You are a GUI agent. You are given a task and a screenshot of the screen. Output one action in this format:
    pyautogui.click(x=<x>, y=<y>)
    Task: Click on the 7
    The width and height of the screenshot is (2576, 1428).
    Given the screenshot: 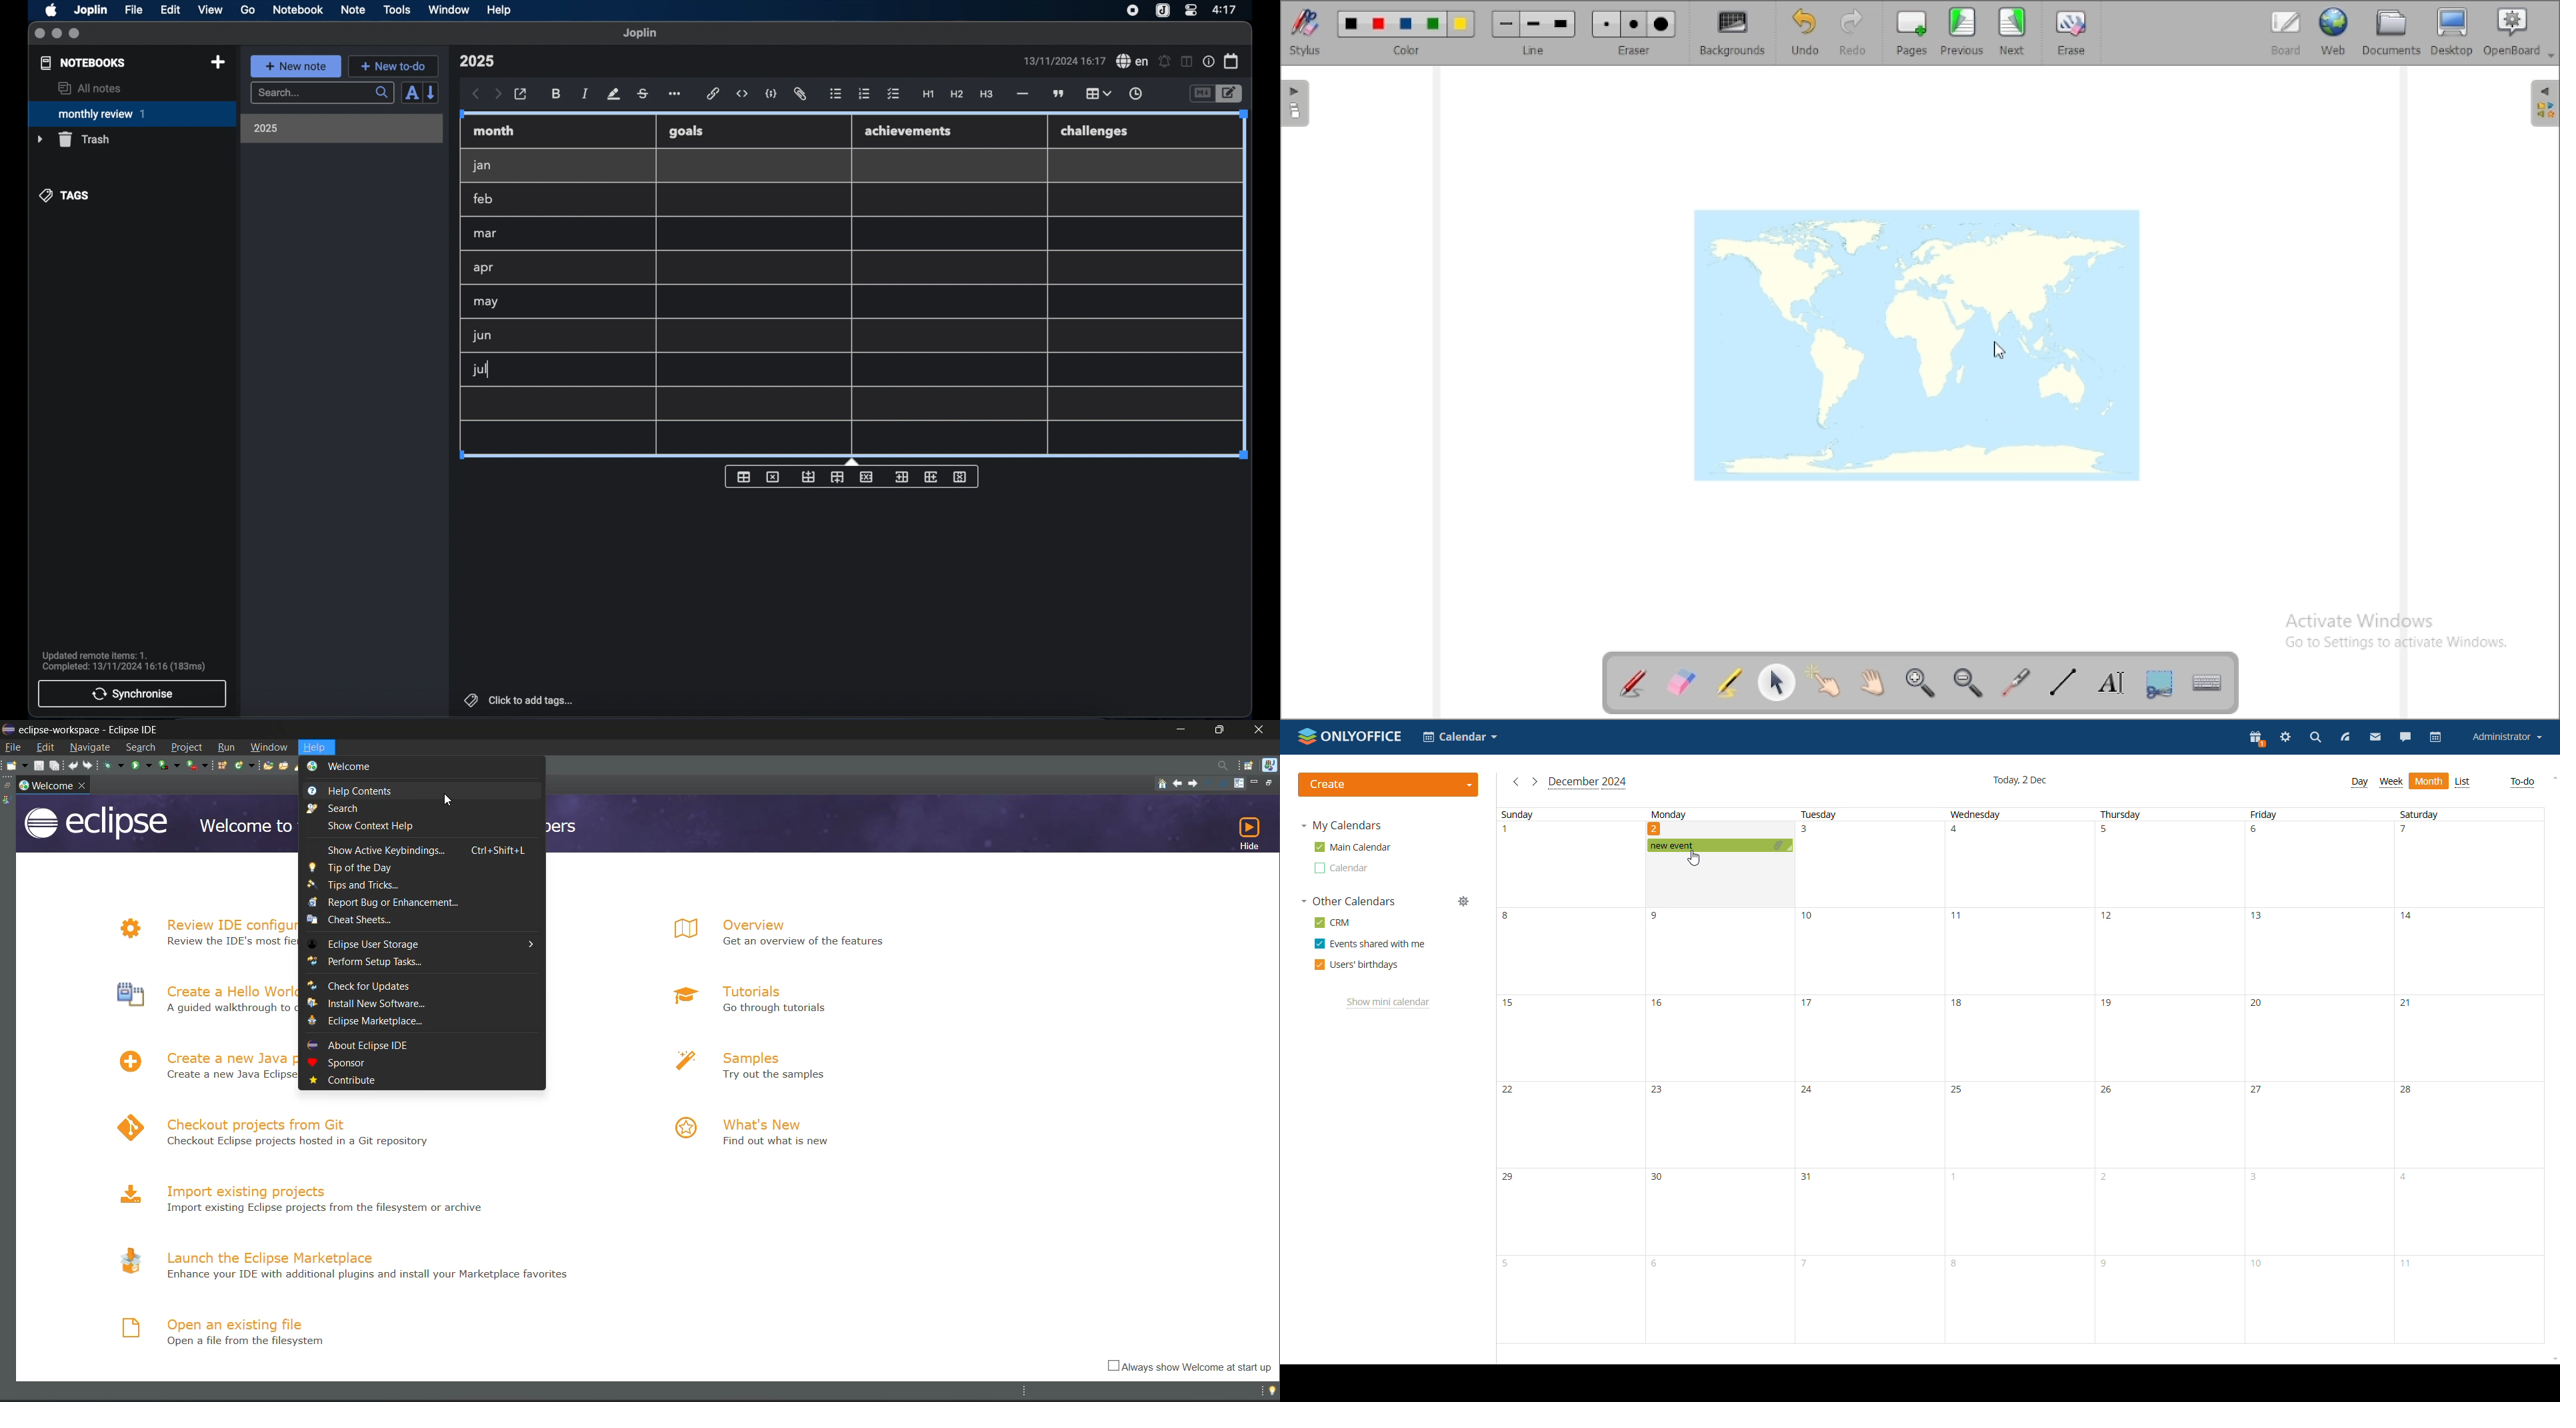 What is the action you would take?
    pyautogui.click(x=2410, y=833)
    